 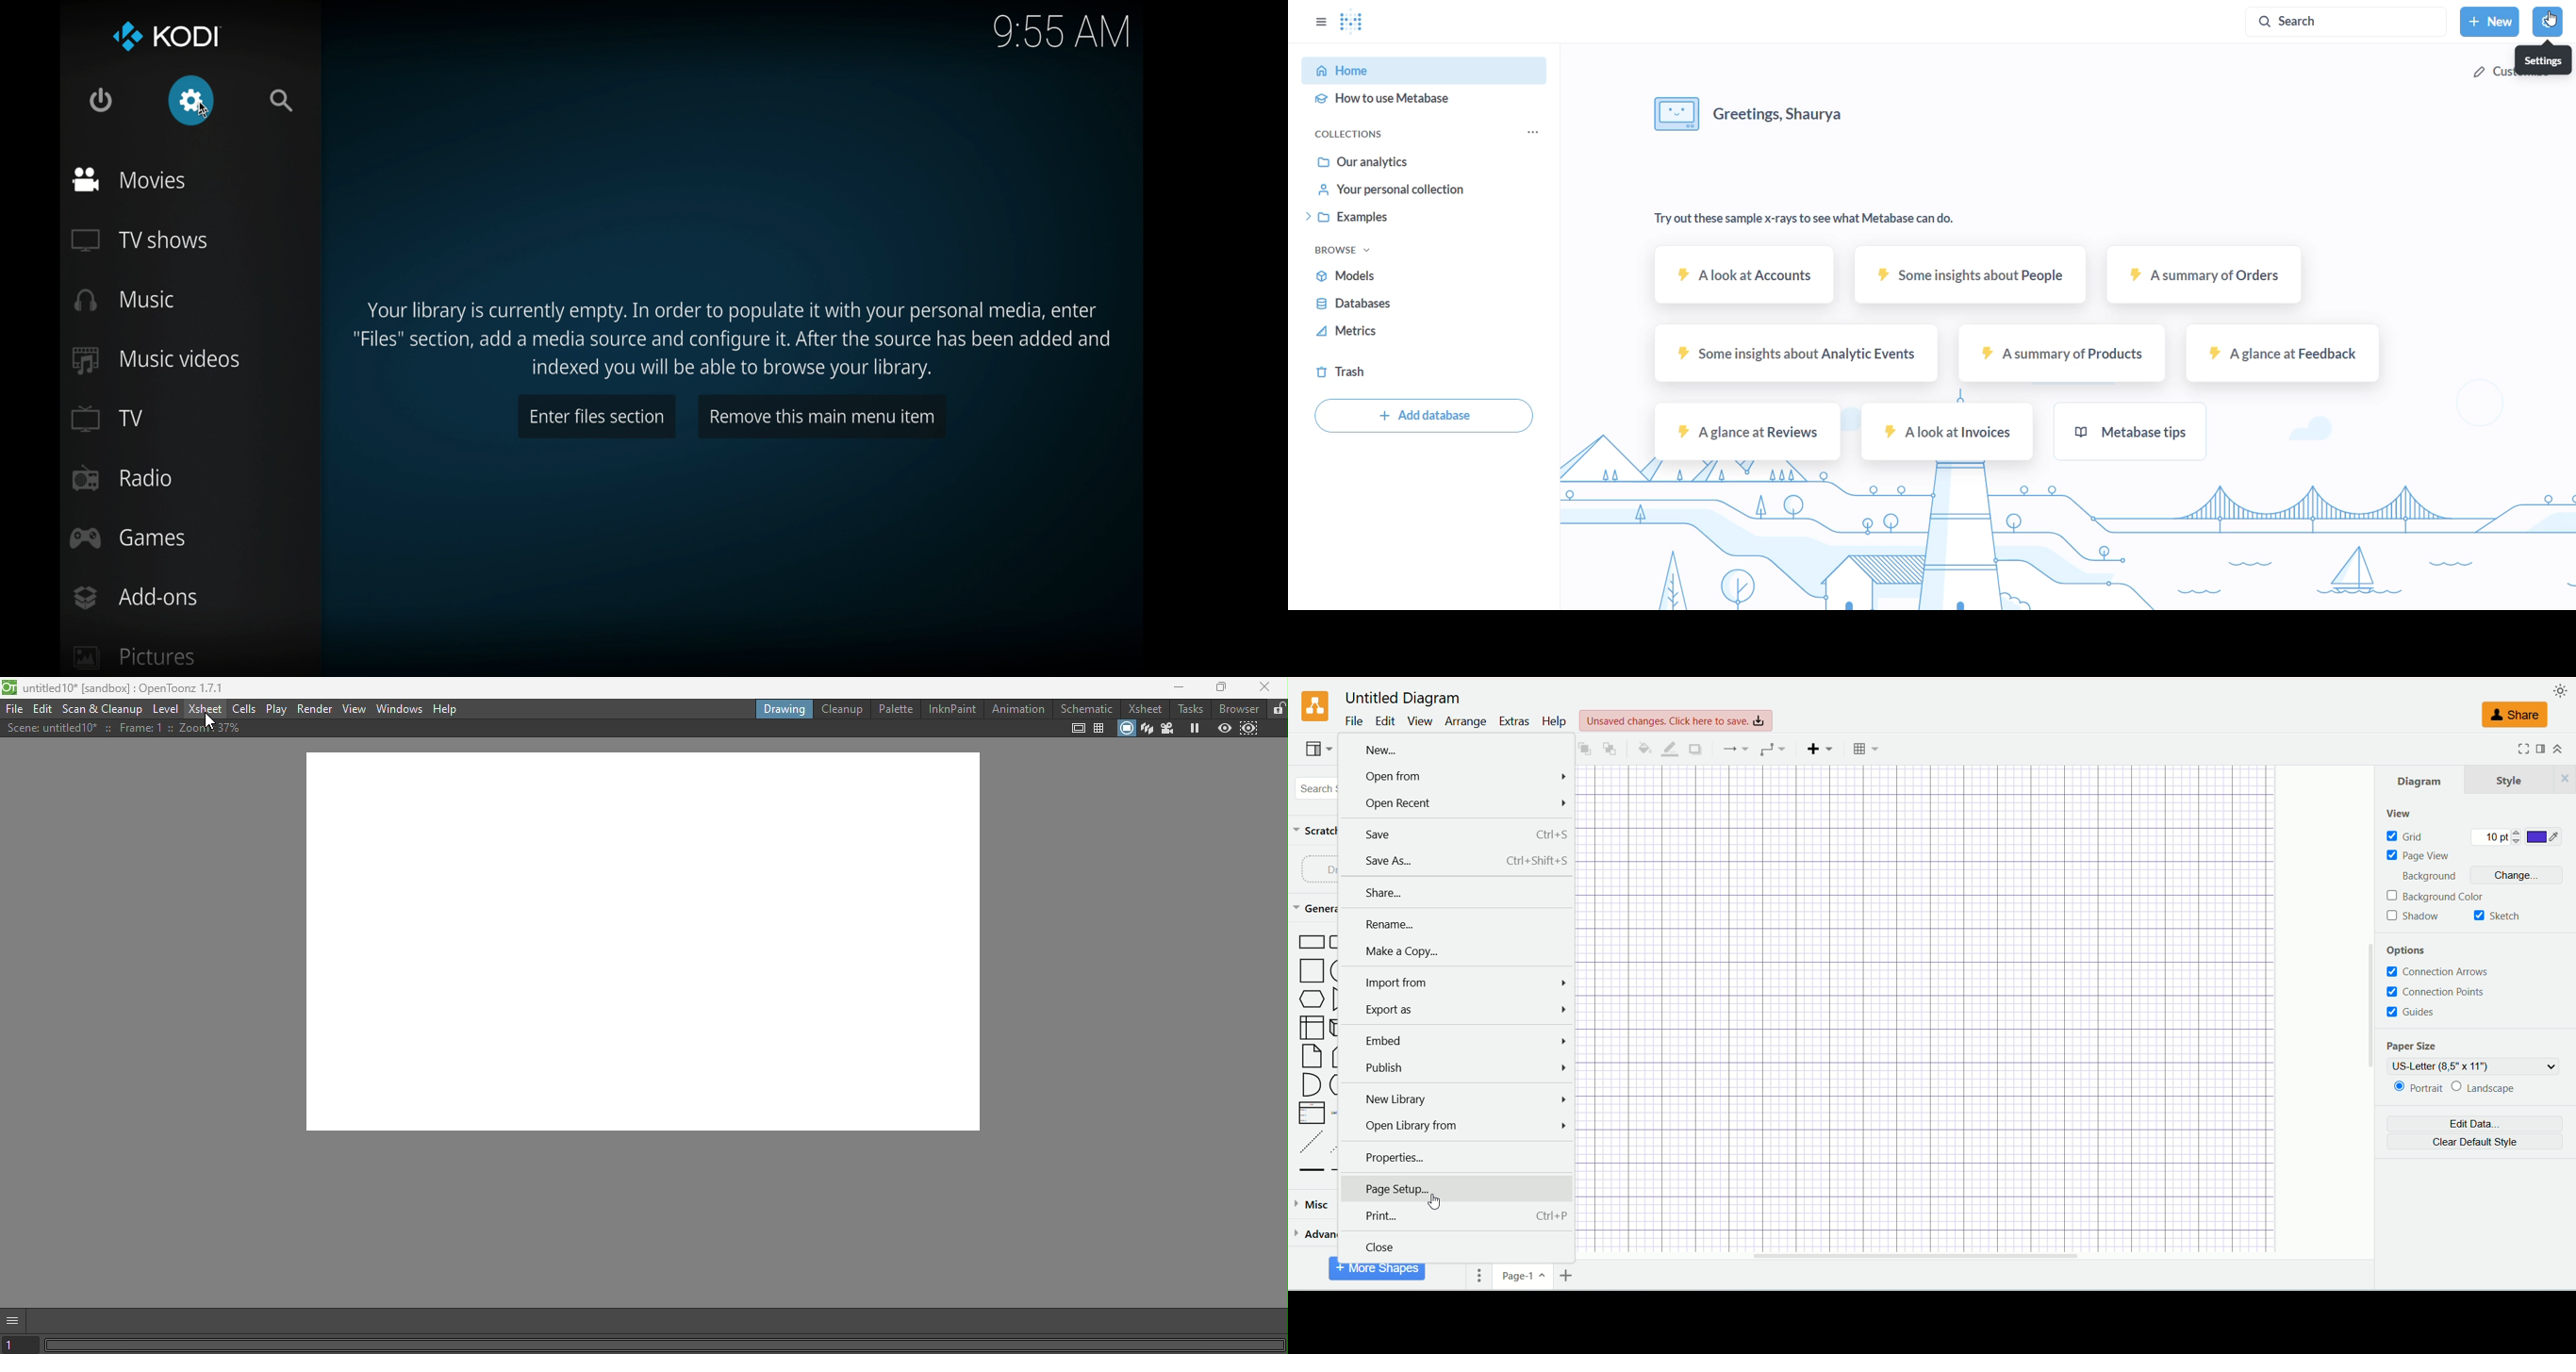 I want to click on page view, so click(x=2422, y=856).